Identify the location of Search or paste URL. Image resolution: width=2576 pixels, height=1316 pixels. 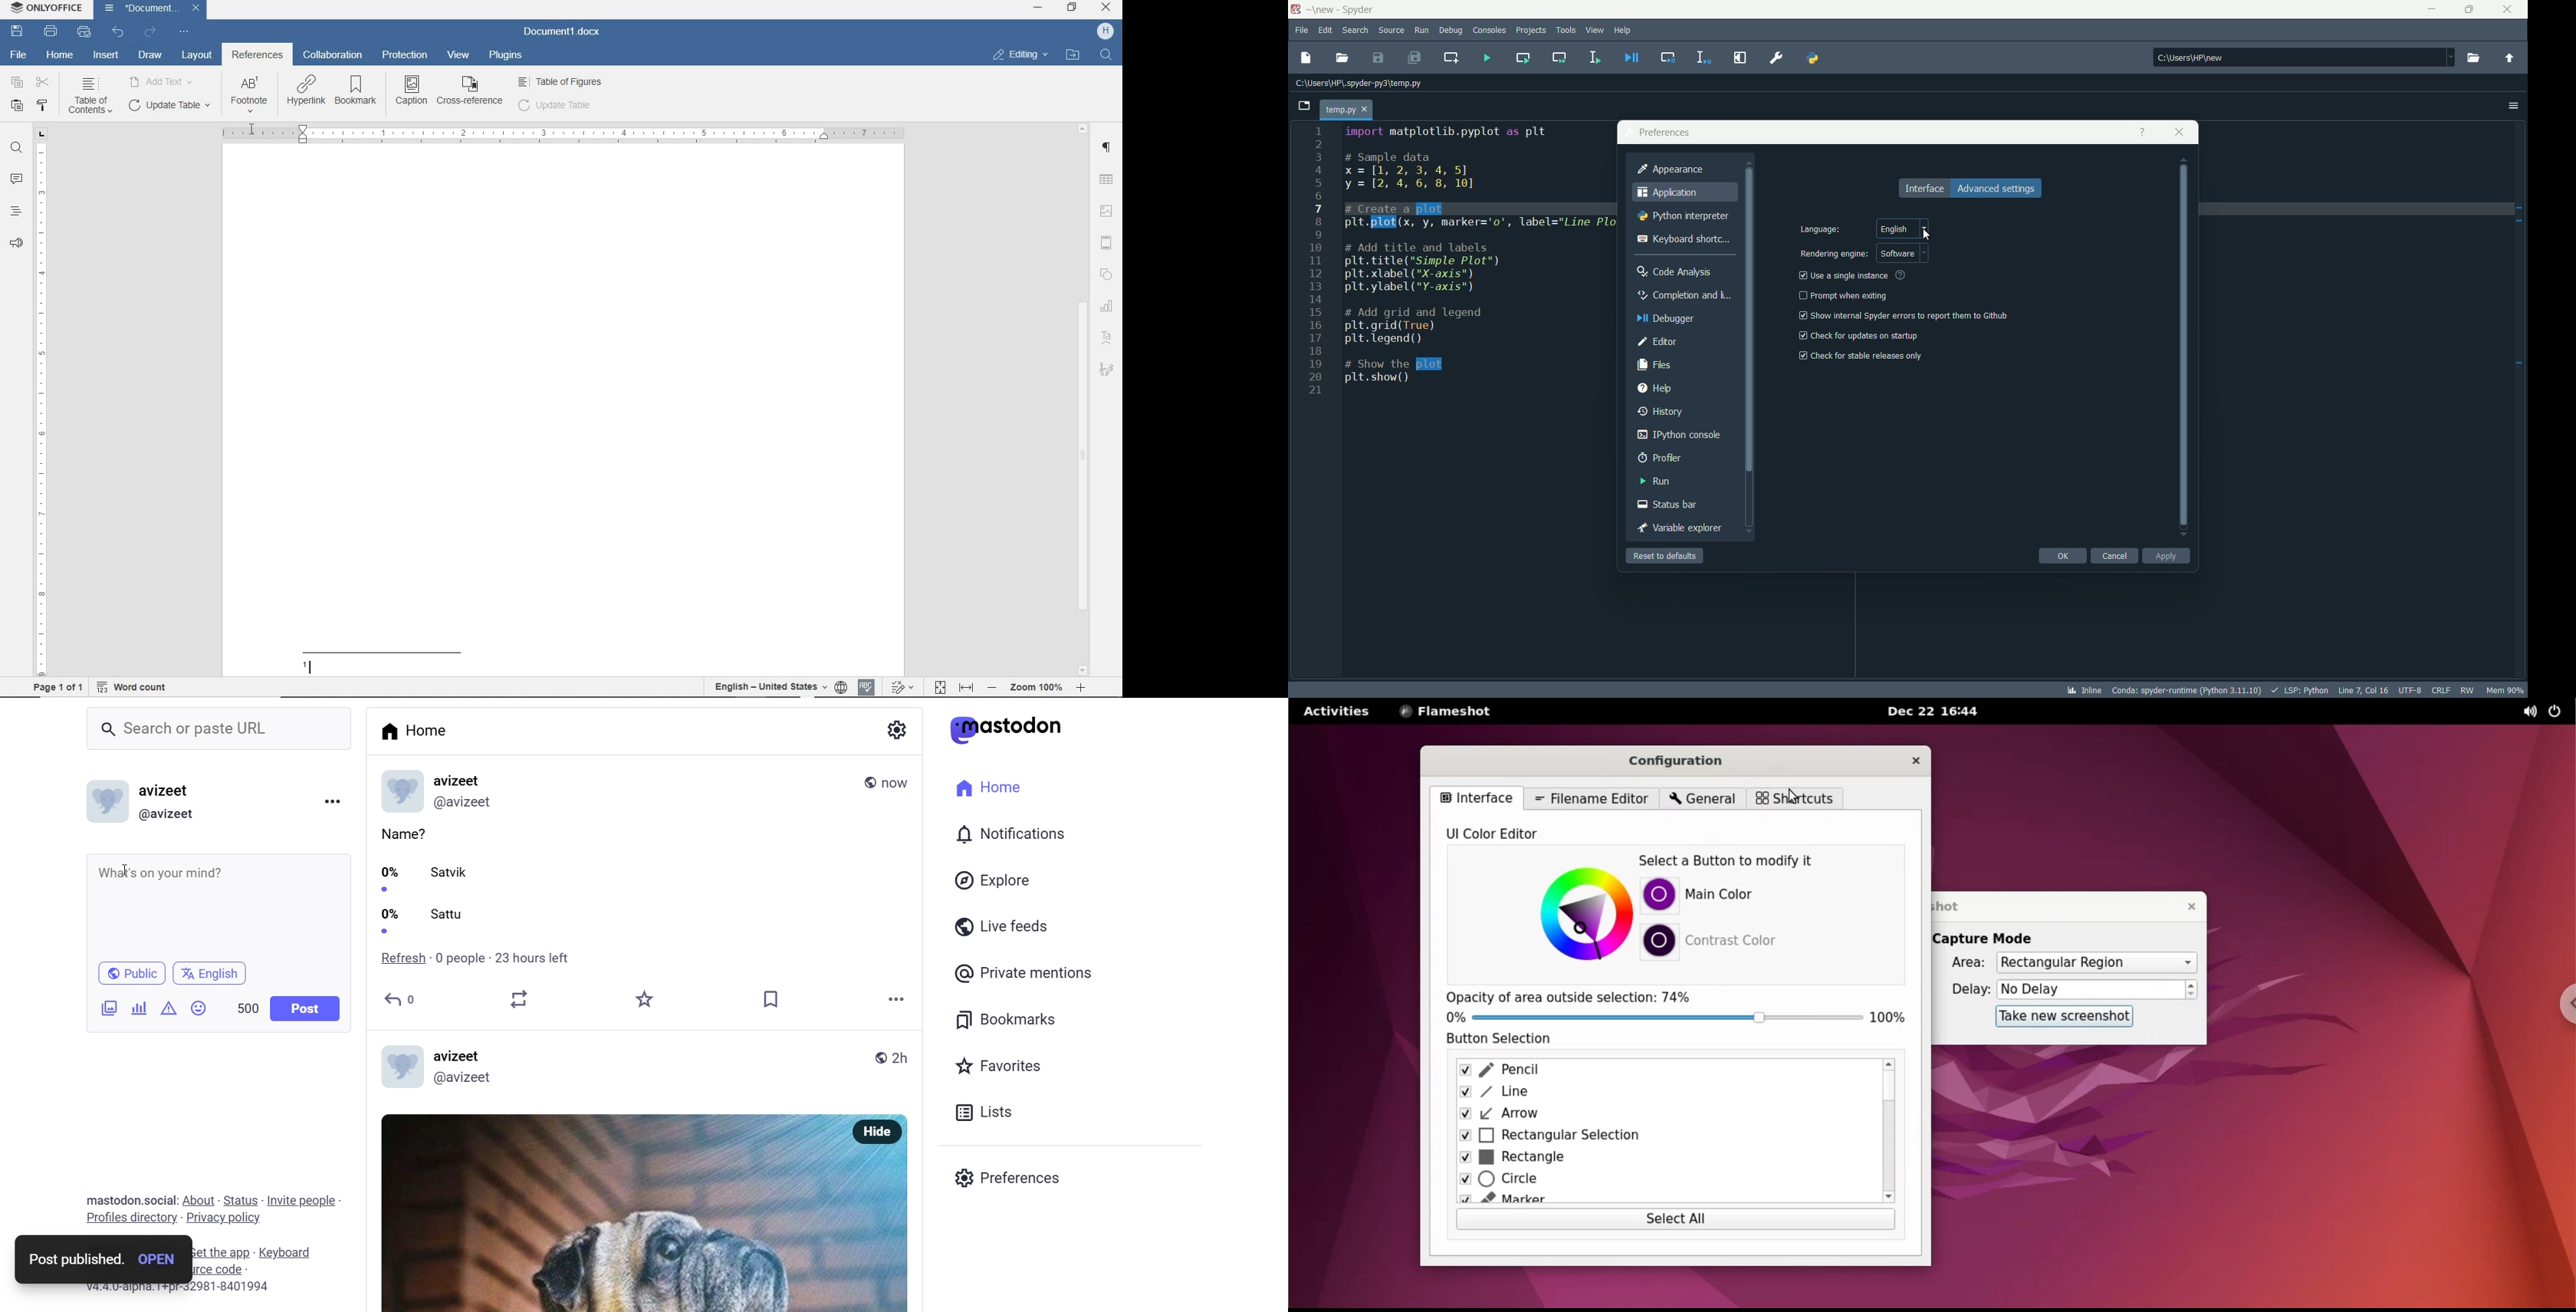
(219, 729).